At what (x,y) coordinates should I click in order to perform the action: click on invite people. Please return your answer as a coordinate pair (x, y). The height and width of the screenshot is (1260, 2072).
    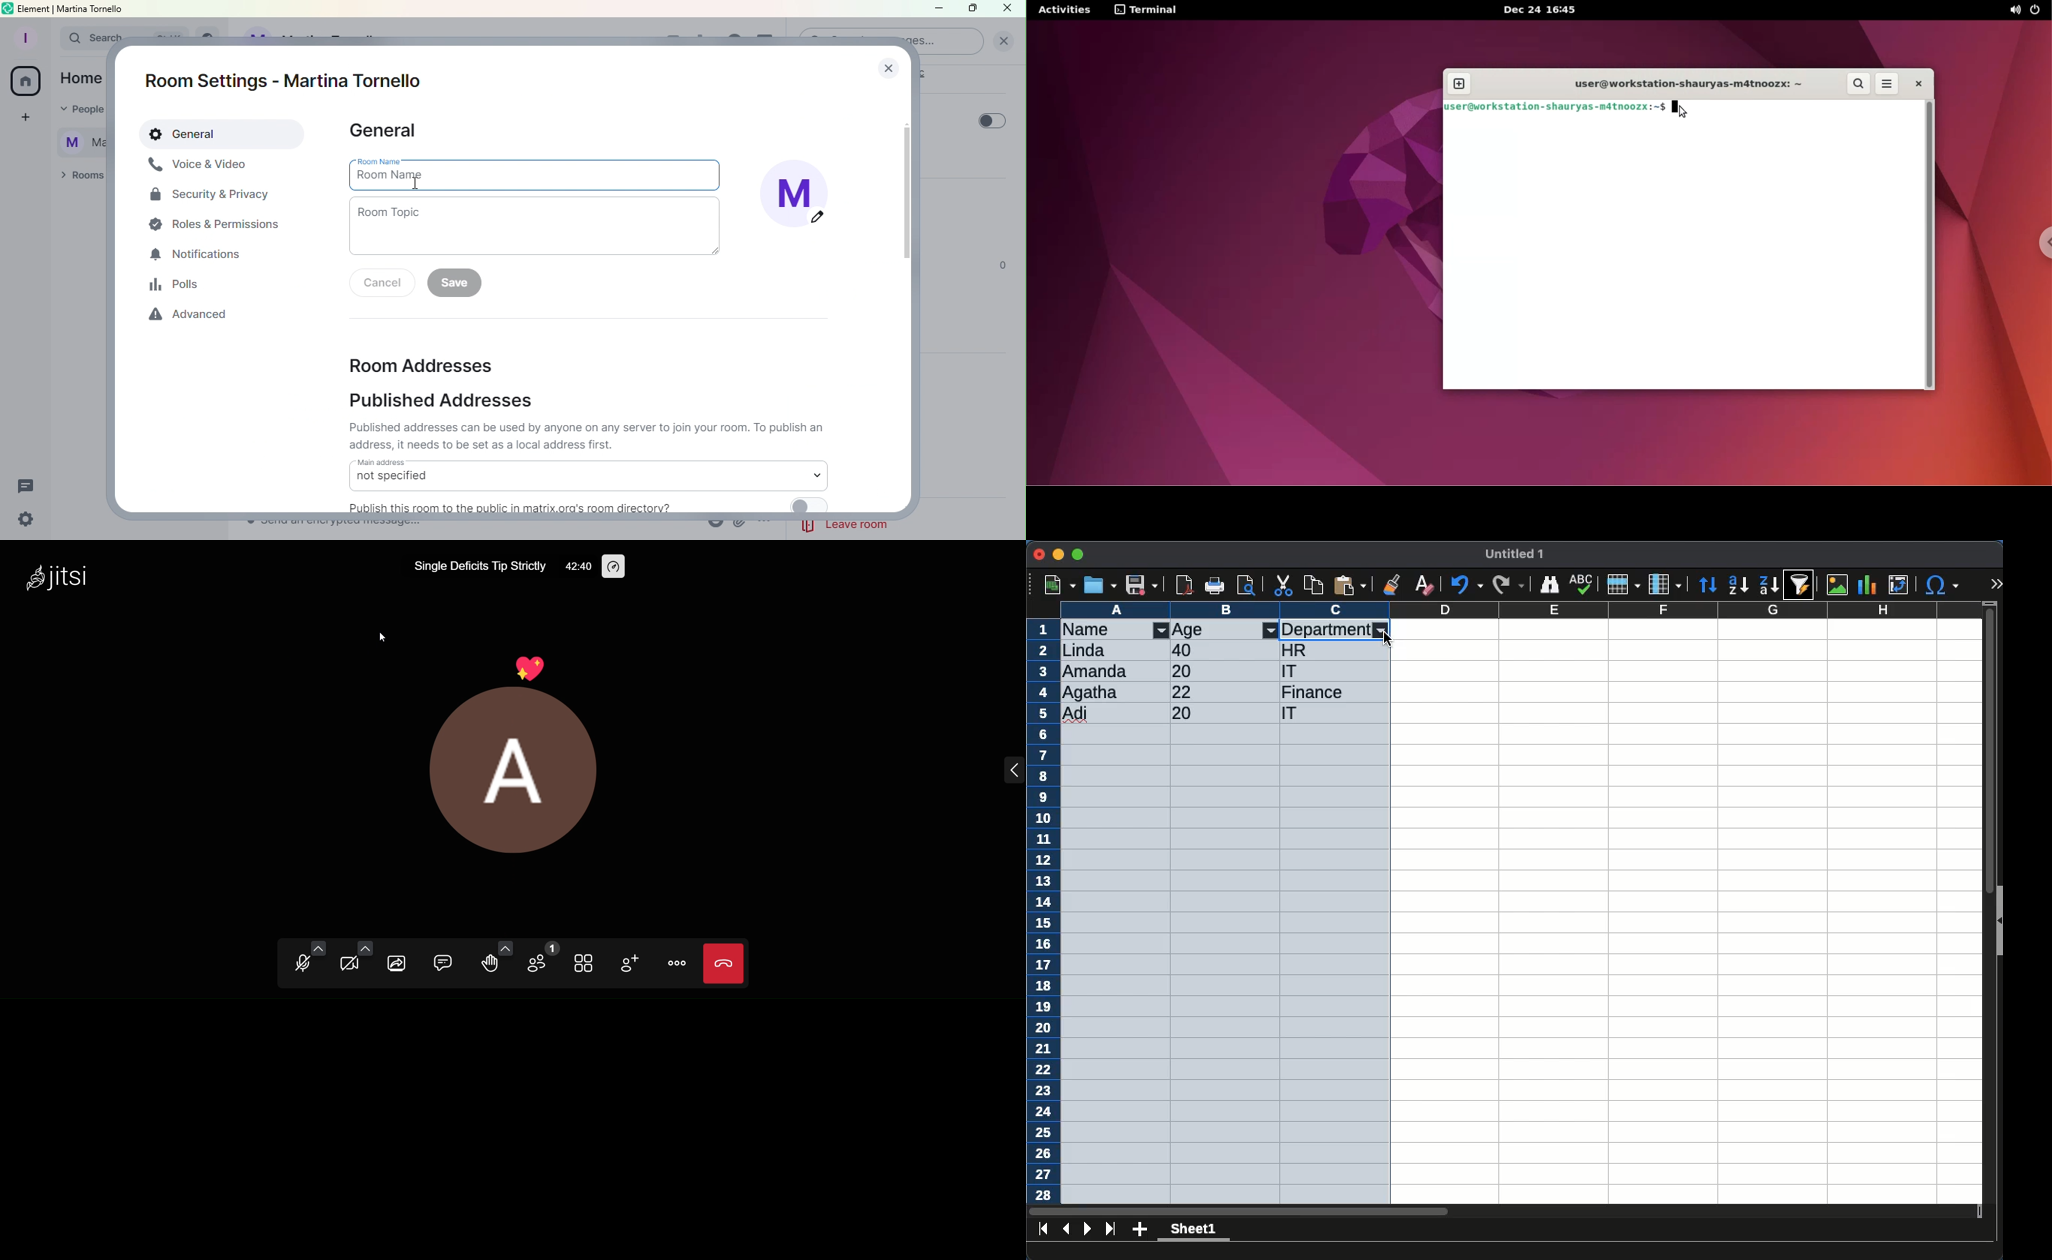
    Looking at the image, I should click on (631, 964).